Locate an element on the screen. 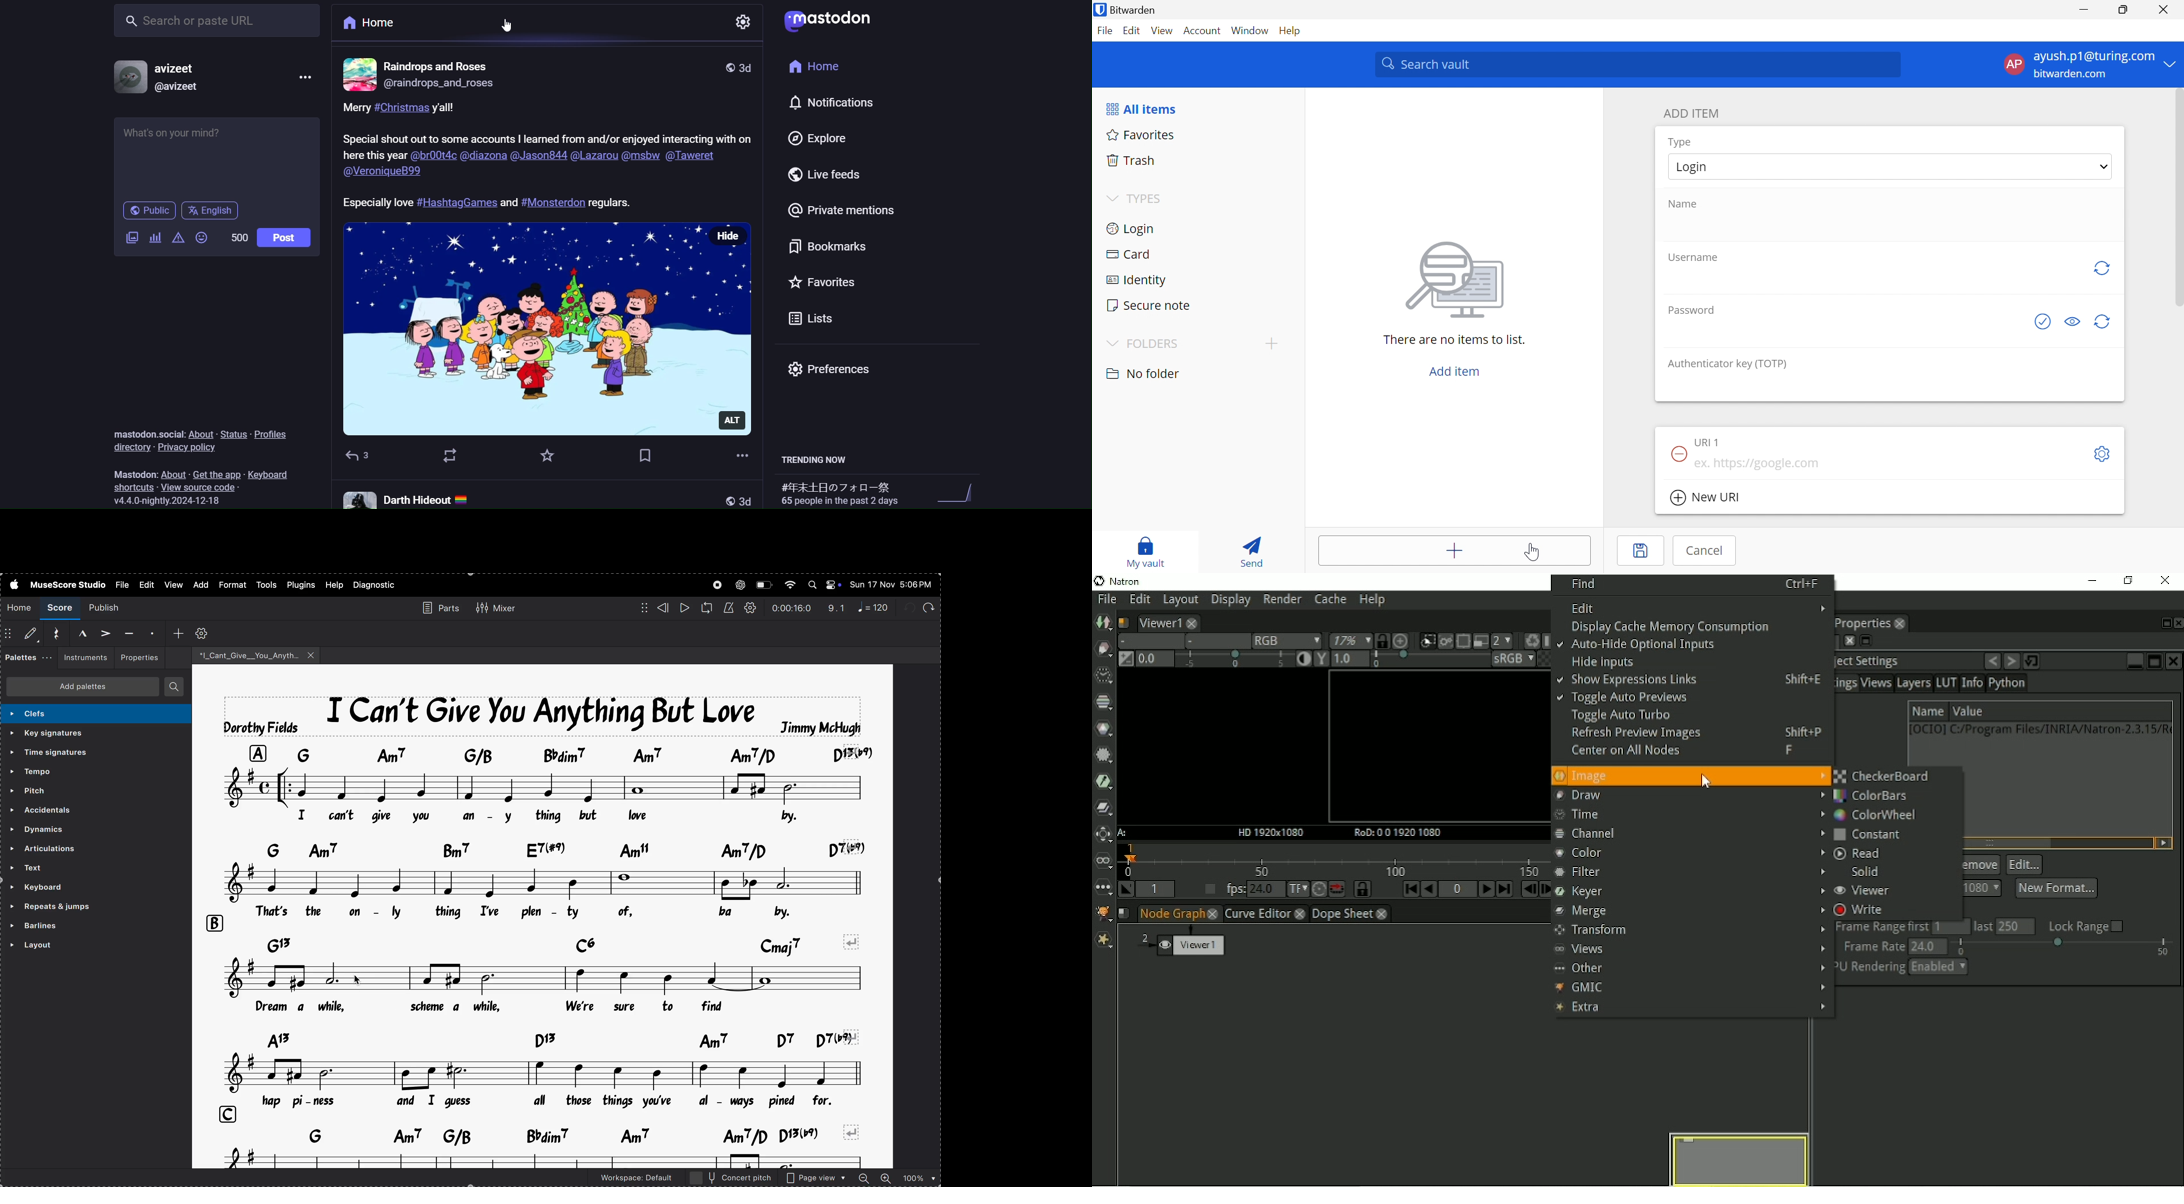 Image resolution: width=2184 pixels, height=1204 pixels. instrument is located at coordinates (83, 658).